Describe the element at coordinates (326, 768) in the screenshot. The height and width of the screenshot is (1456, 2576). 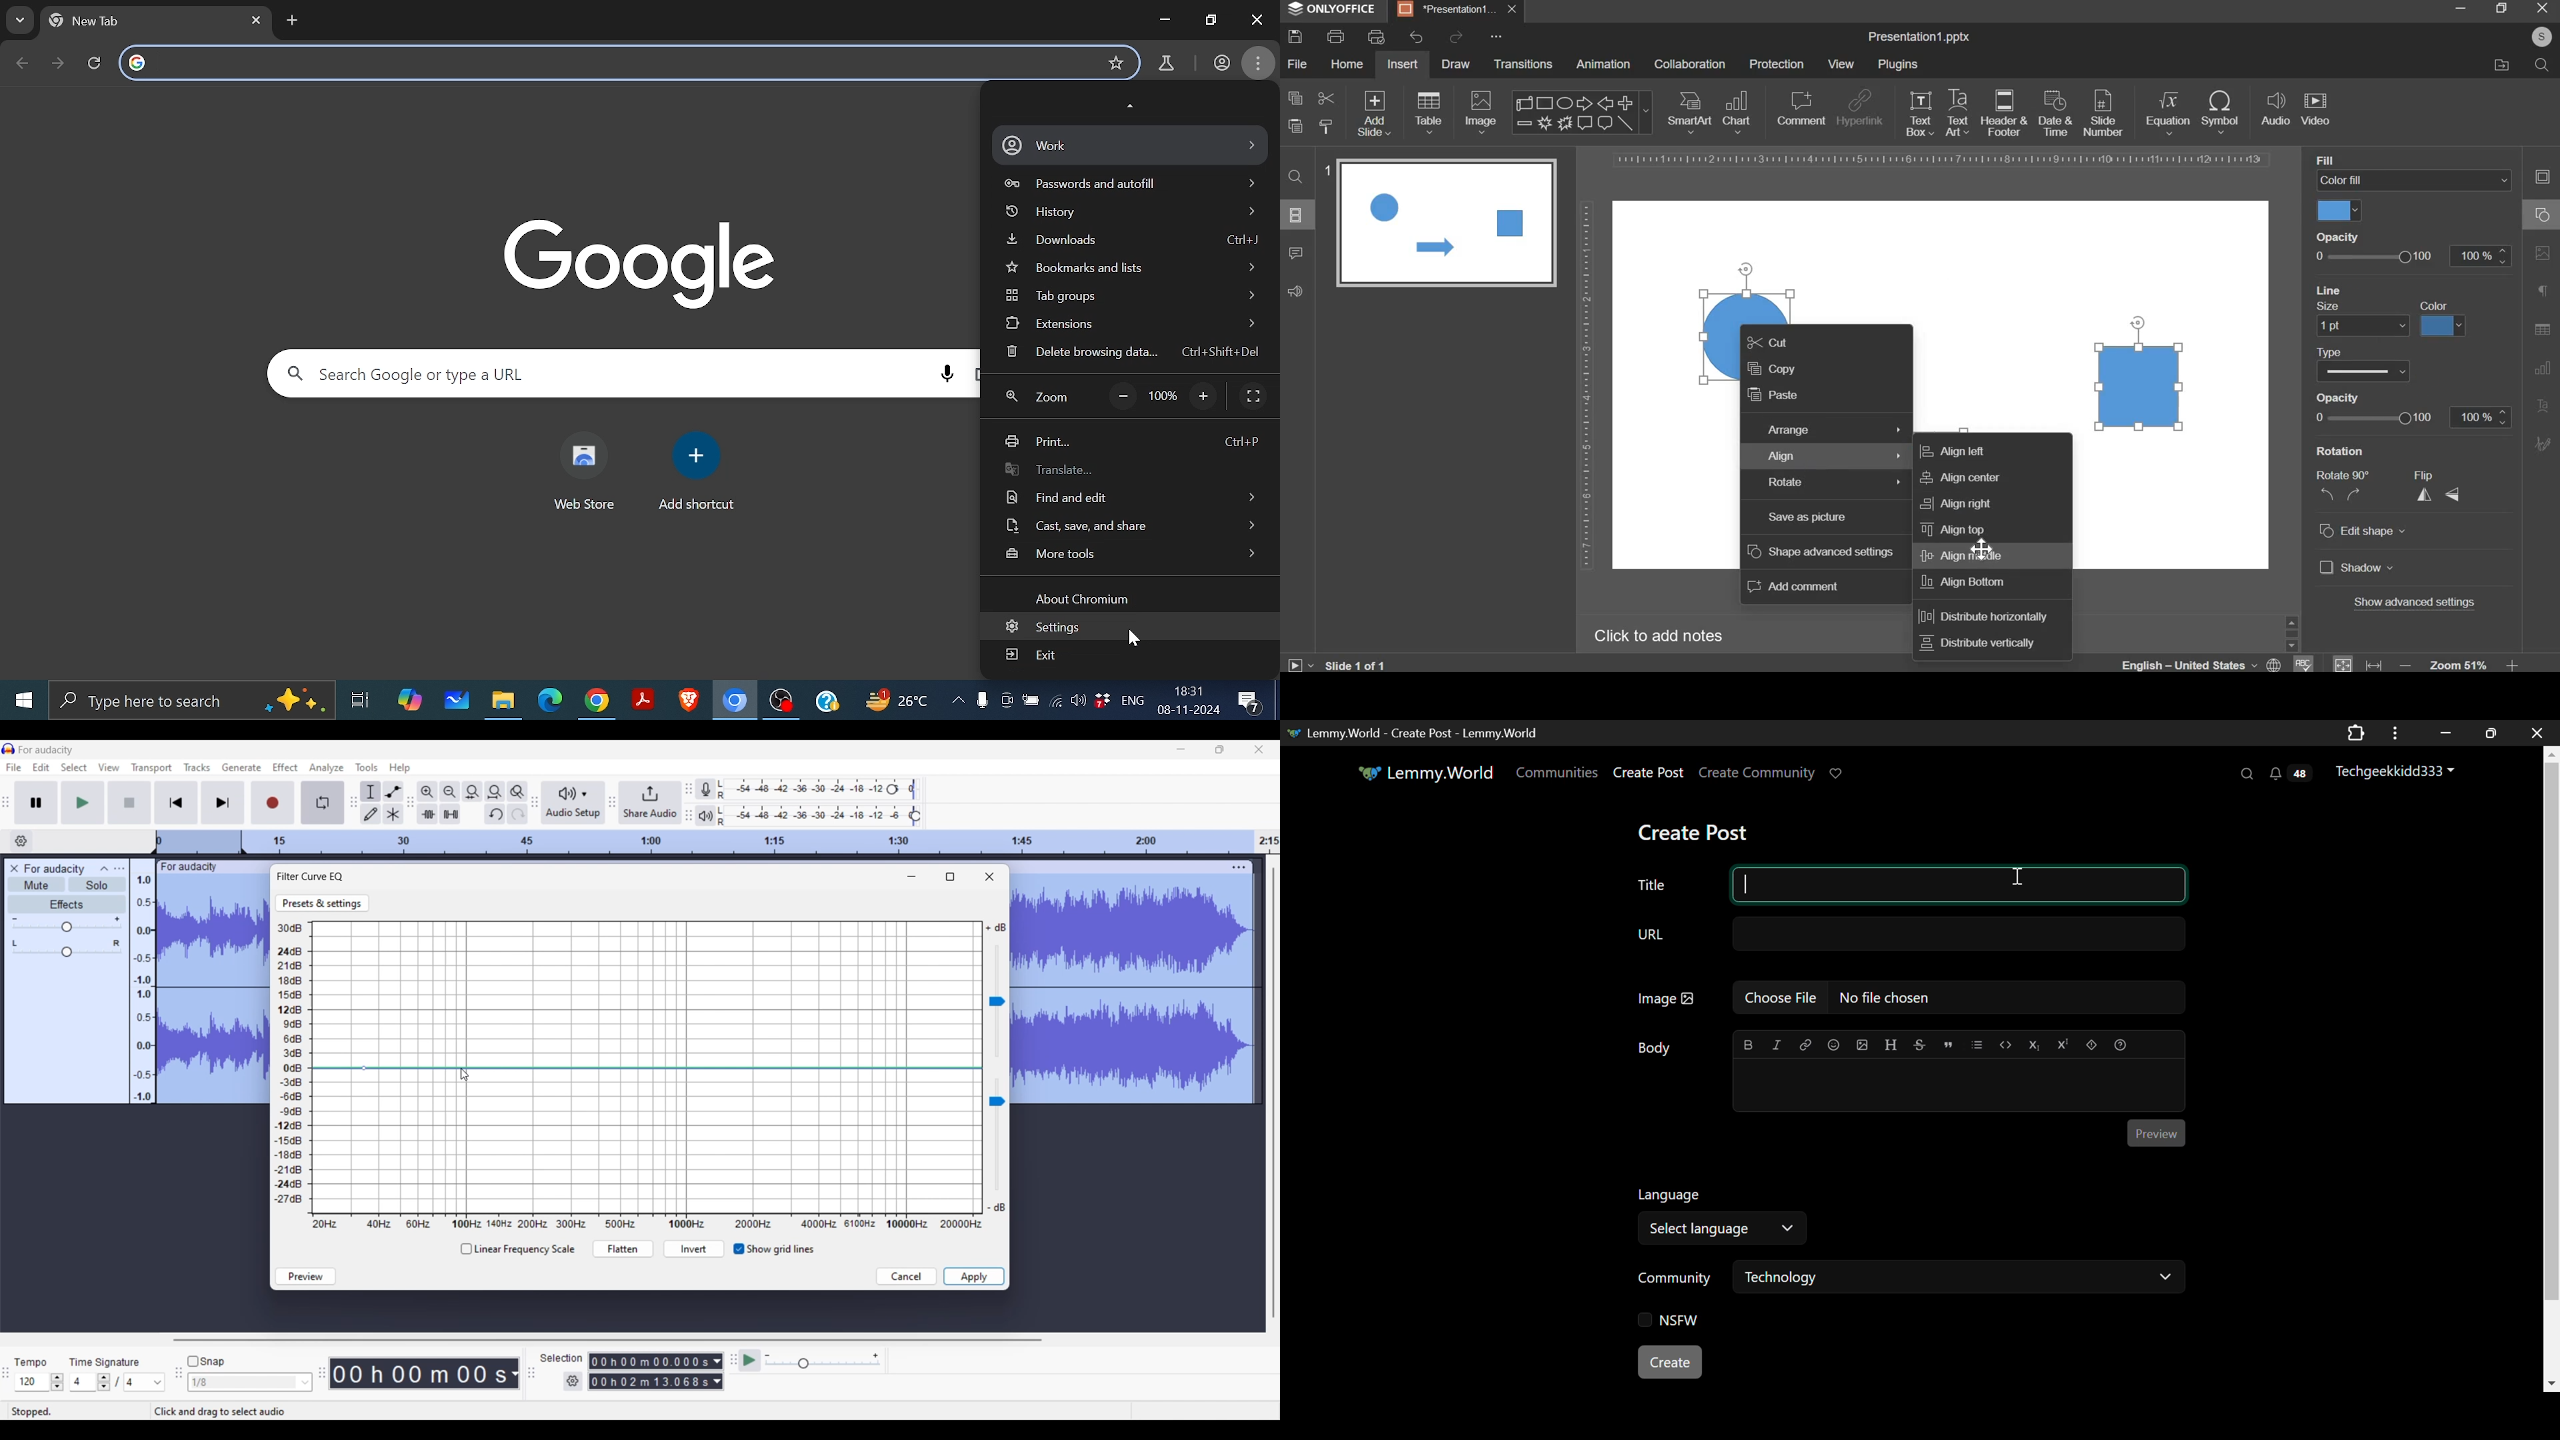
I see `Analyze menu` at that location.